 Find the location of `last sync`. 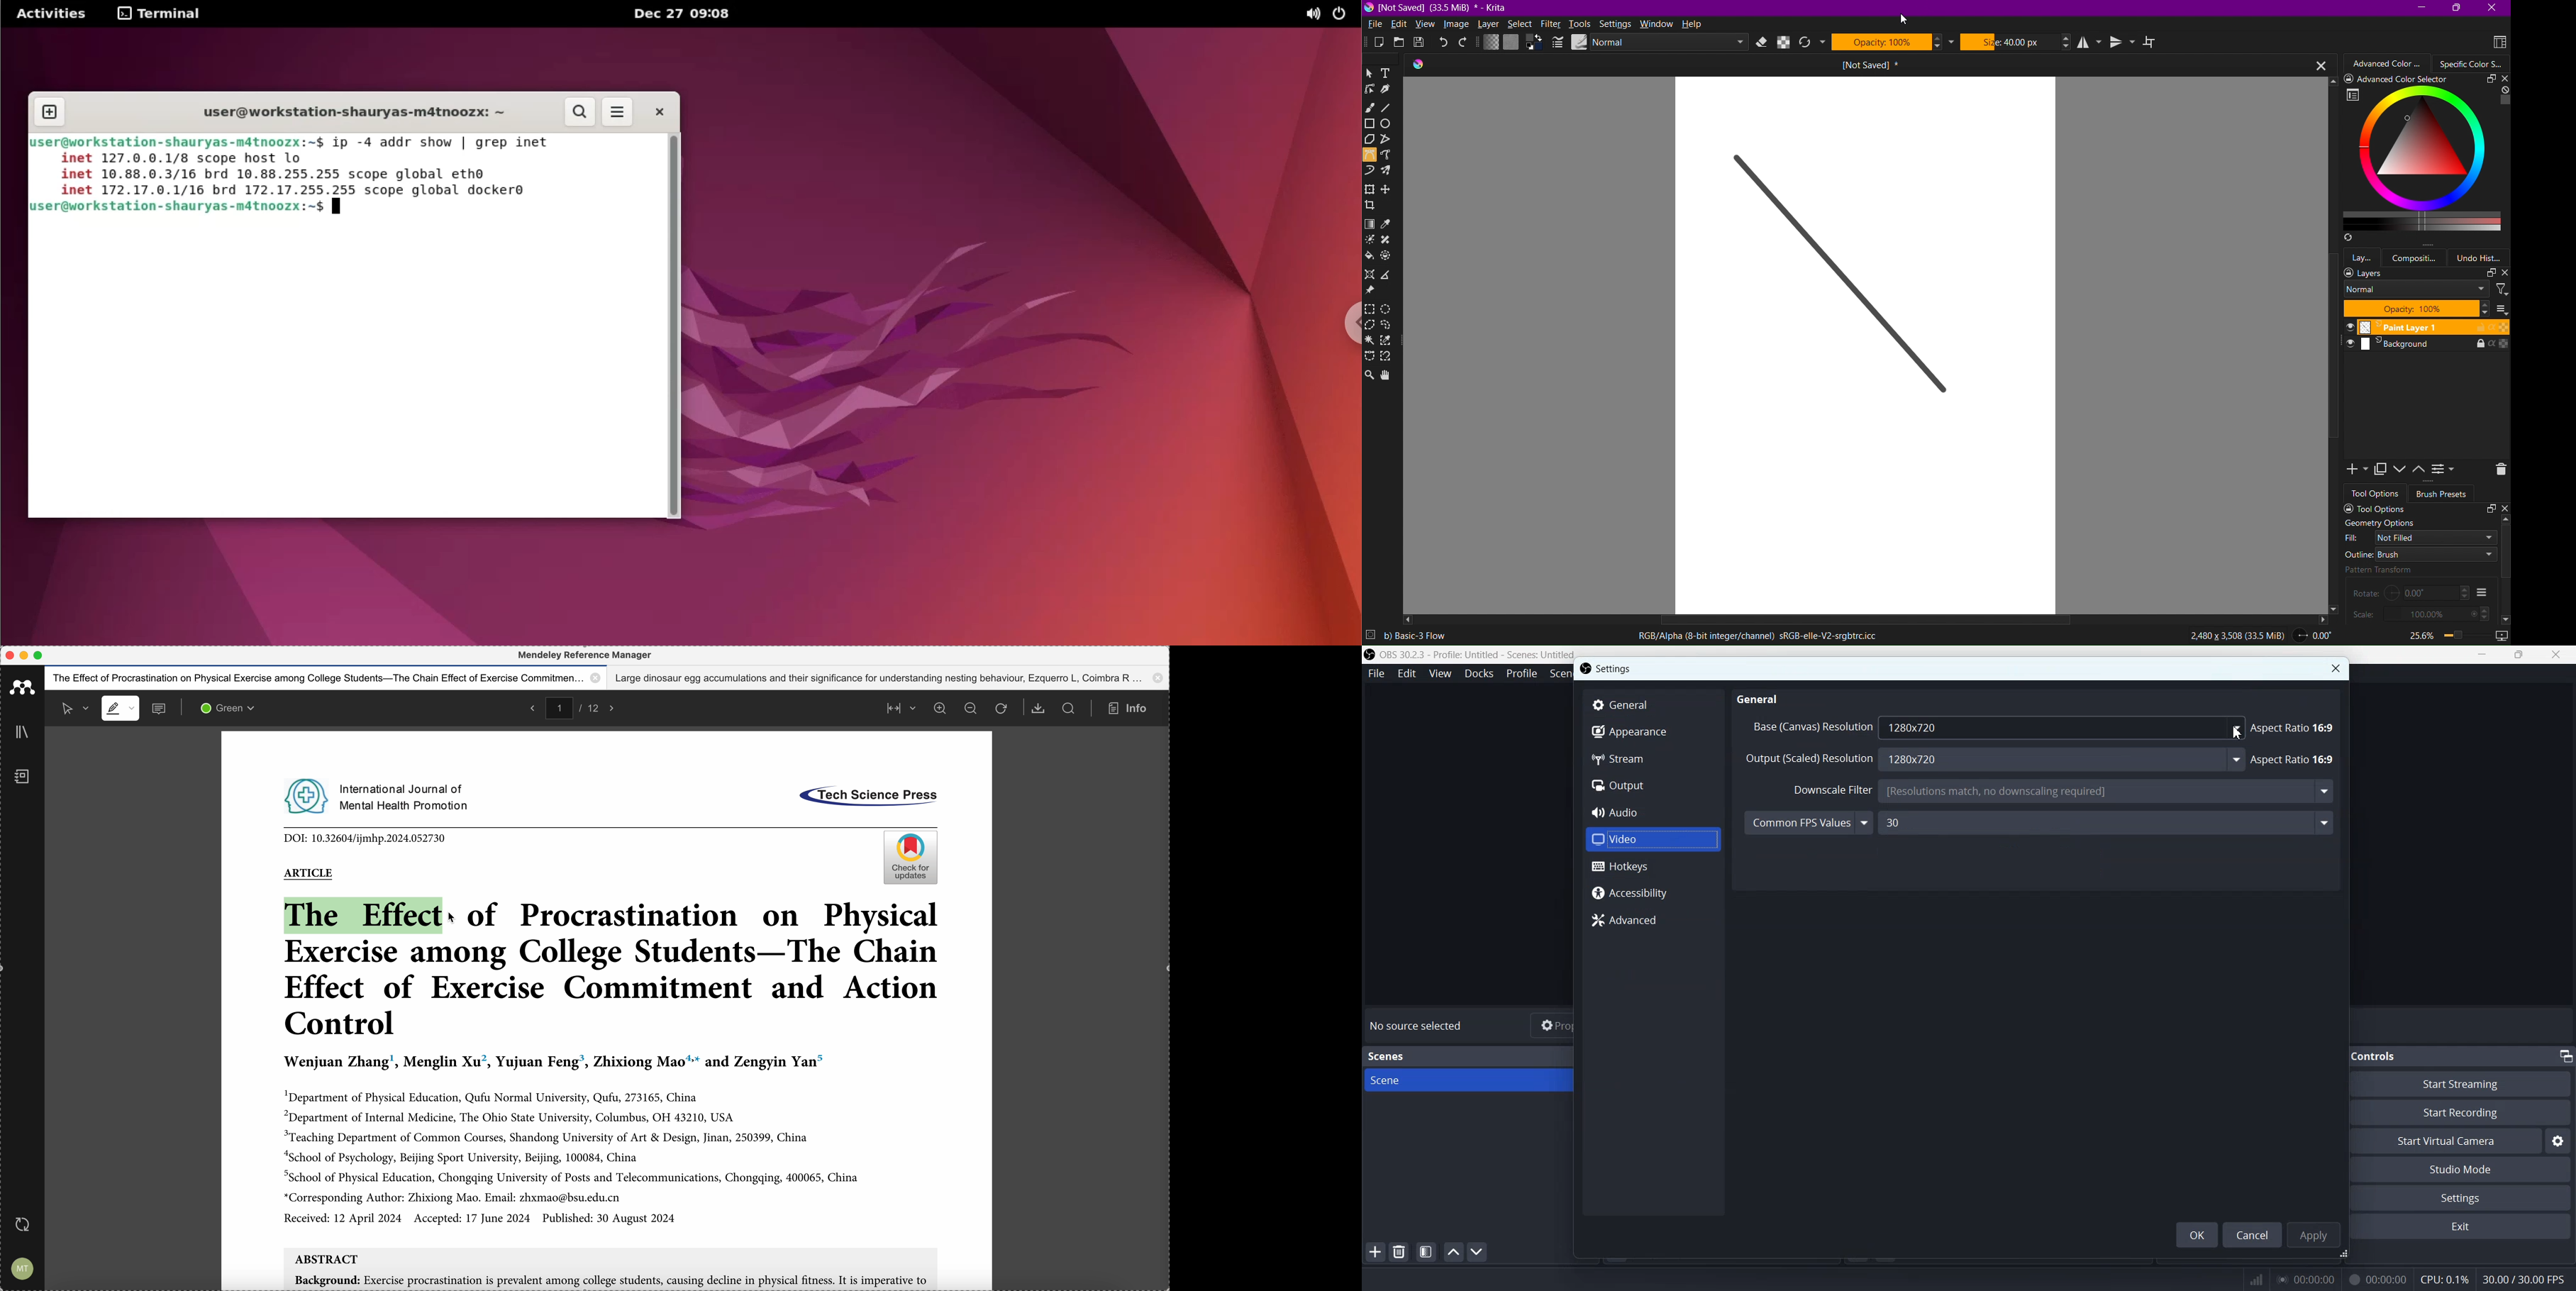

last sync is located at coordinates (26, 1224).